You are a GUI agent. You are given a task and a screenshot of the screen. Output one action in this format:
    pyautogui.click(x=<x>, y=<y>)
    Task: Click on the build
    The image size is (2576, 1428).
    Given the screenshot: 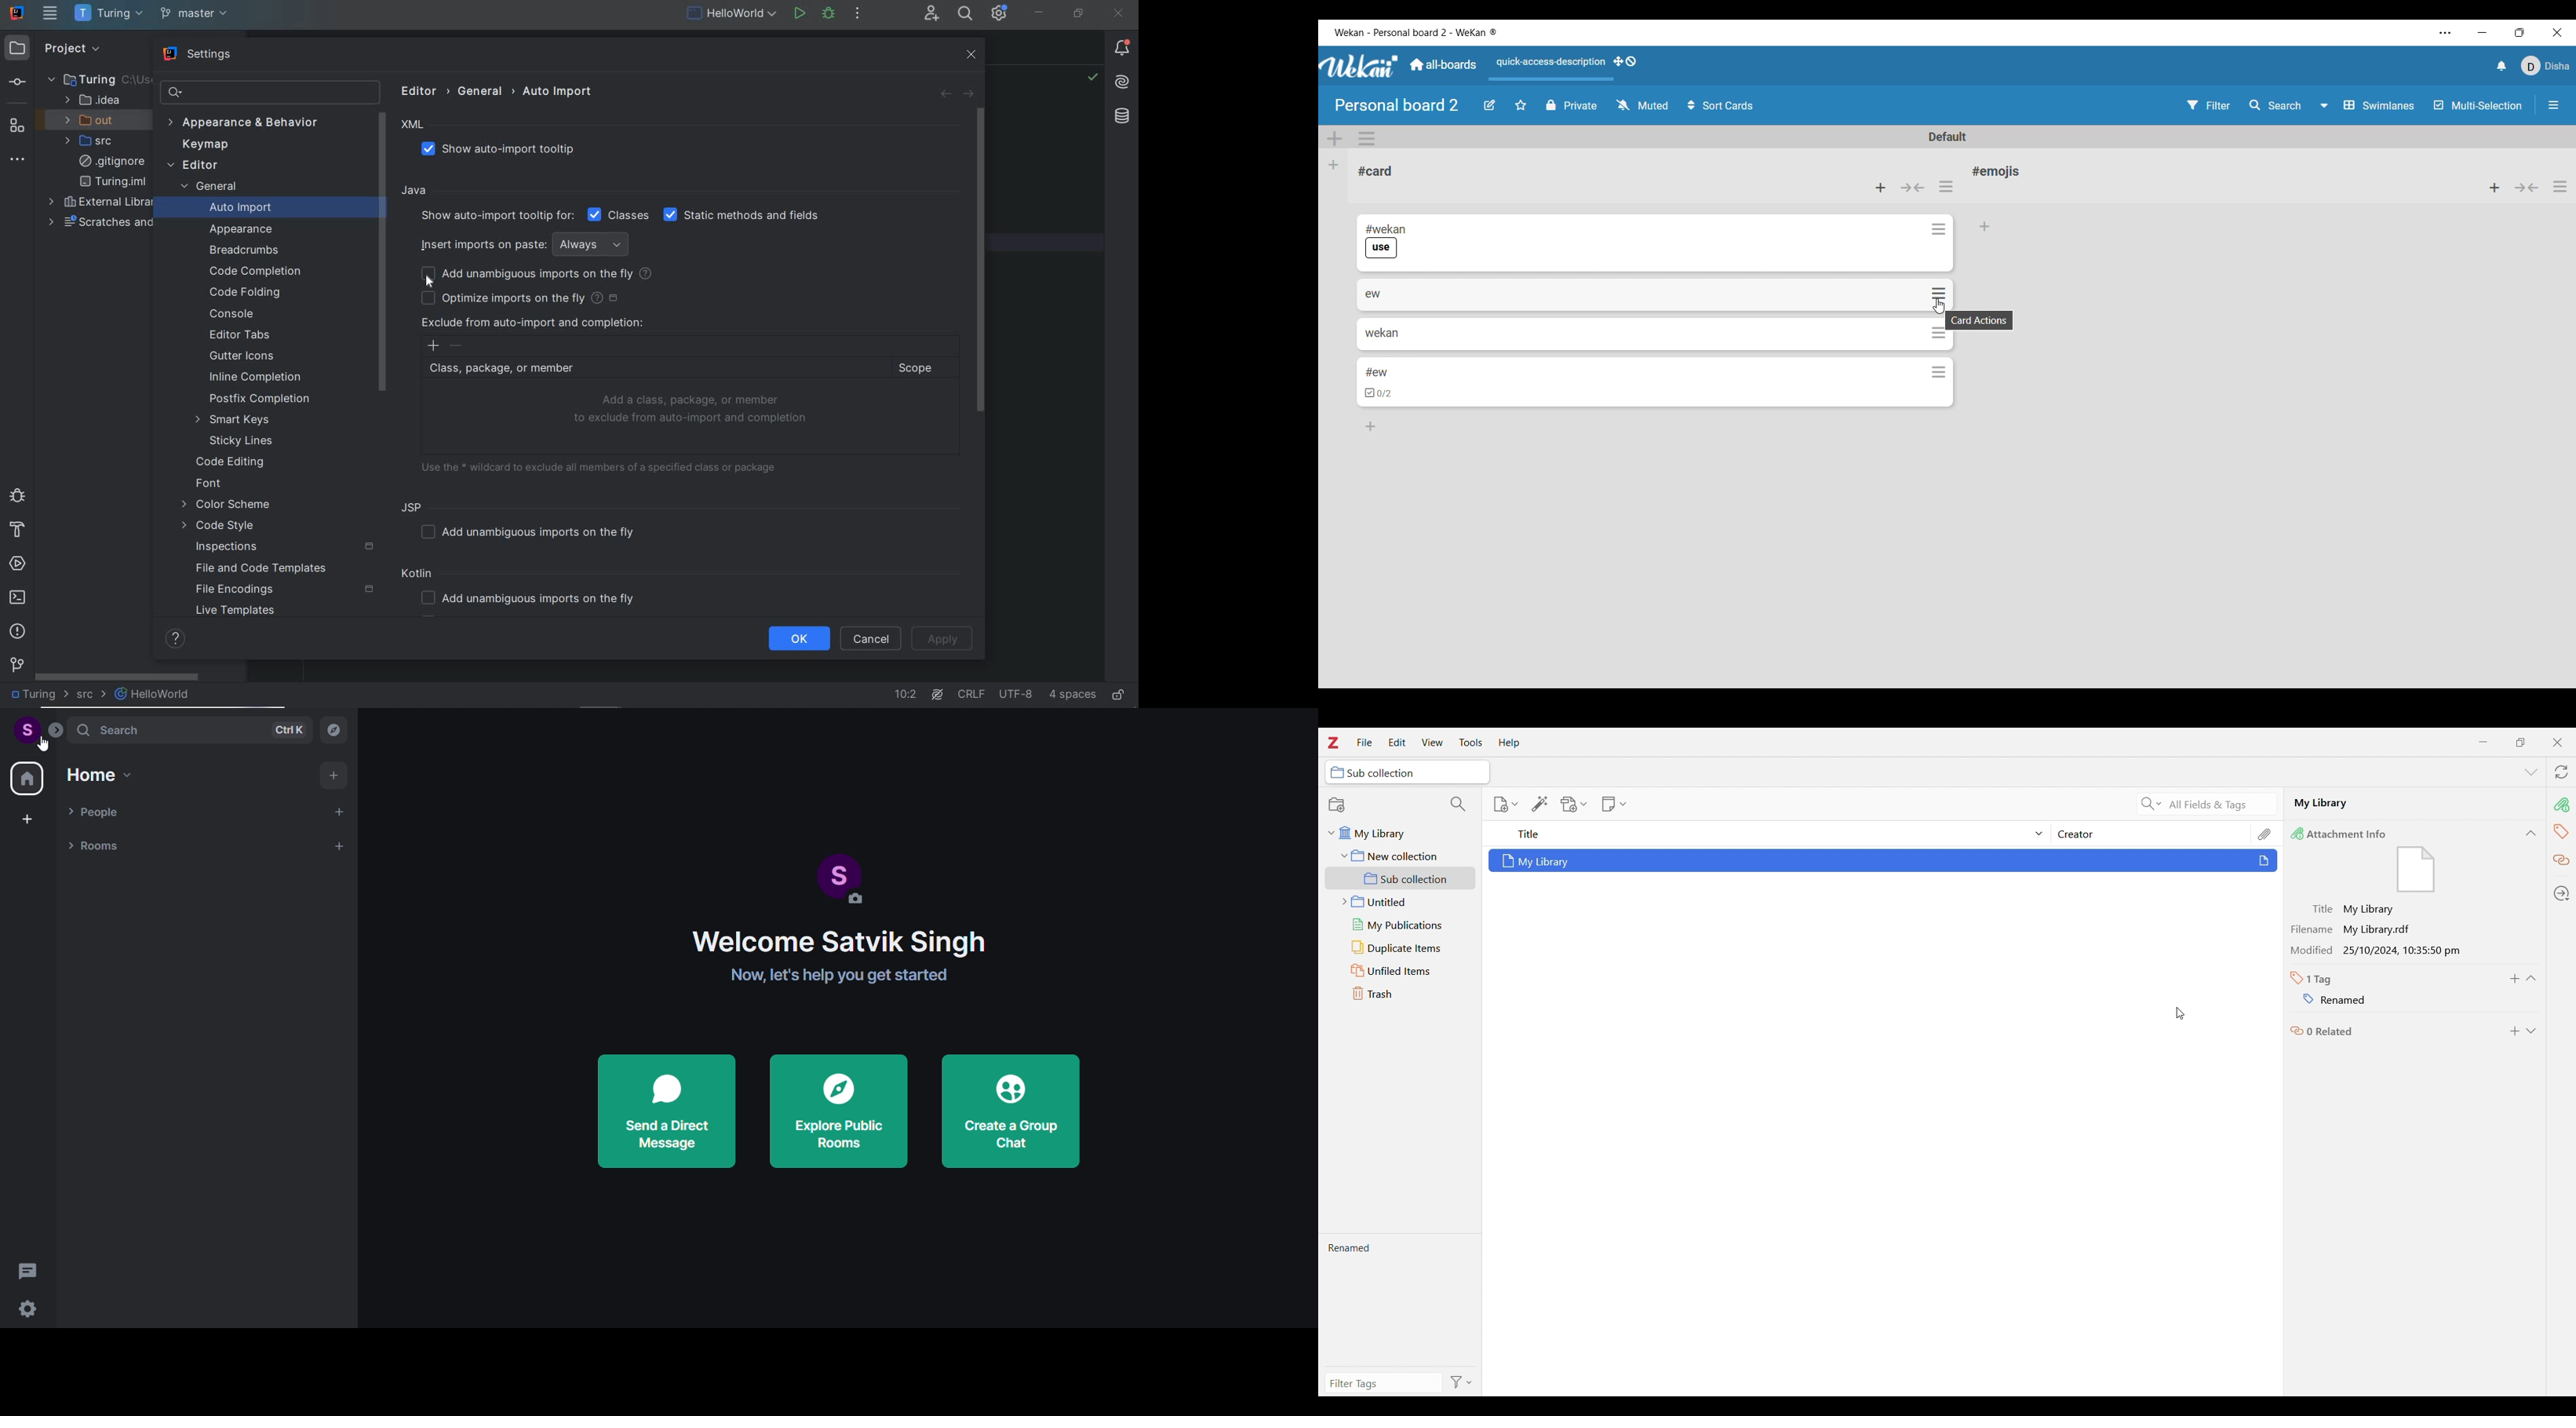 What is the action you would take?
    pyautogui.click(x=16, y=530)
    